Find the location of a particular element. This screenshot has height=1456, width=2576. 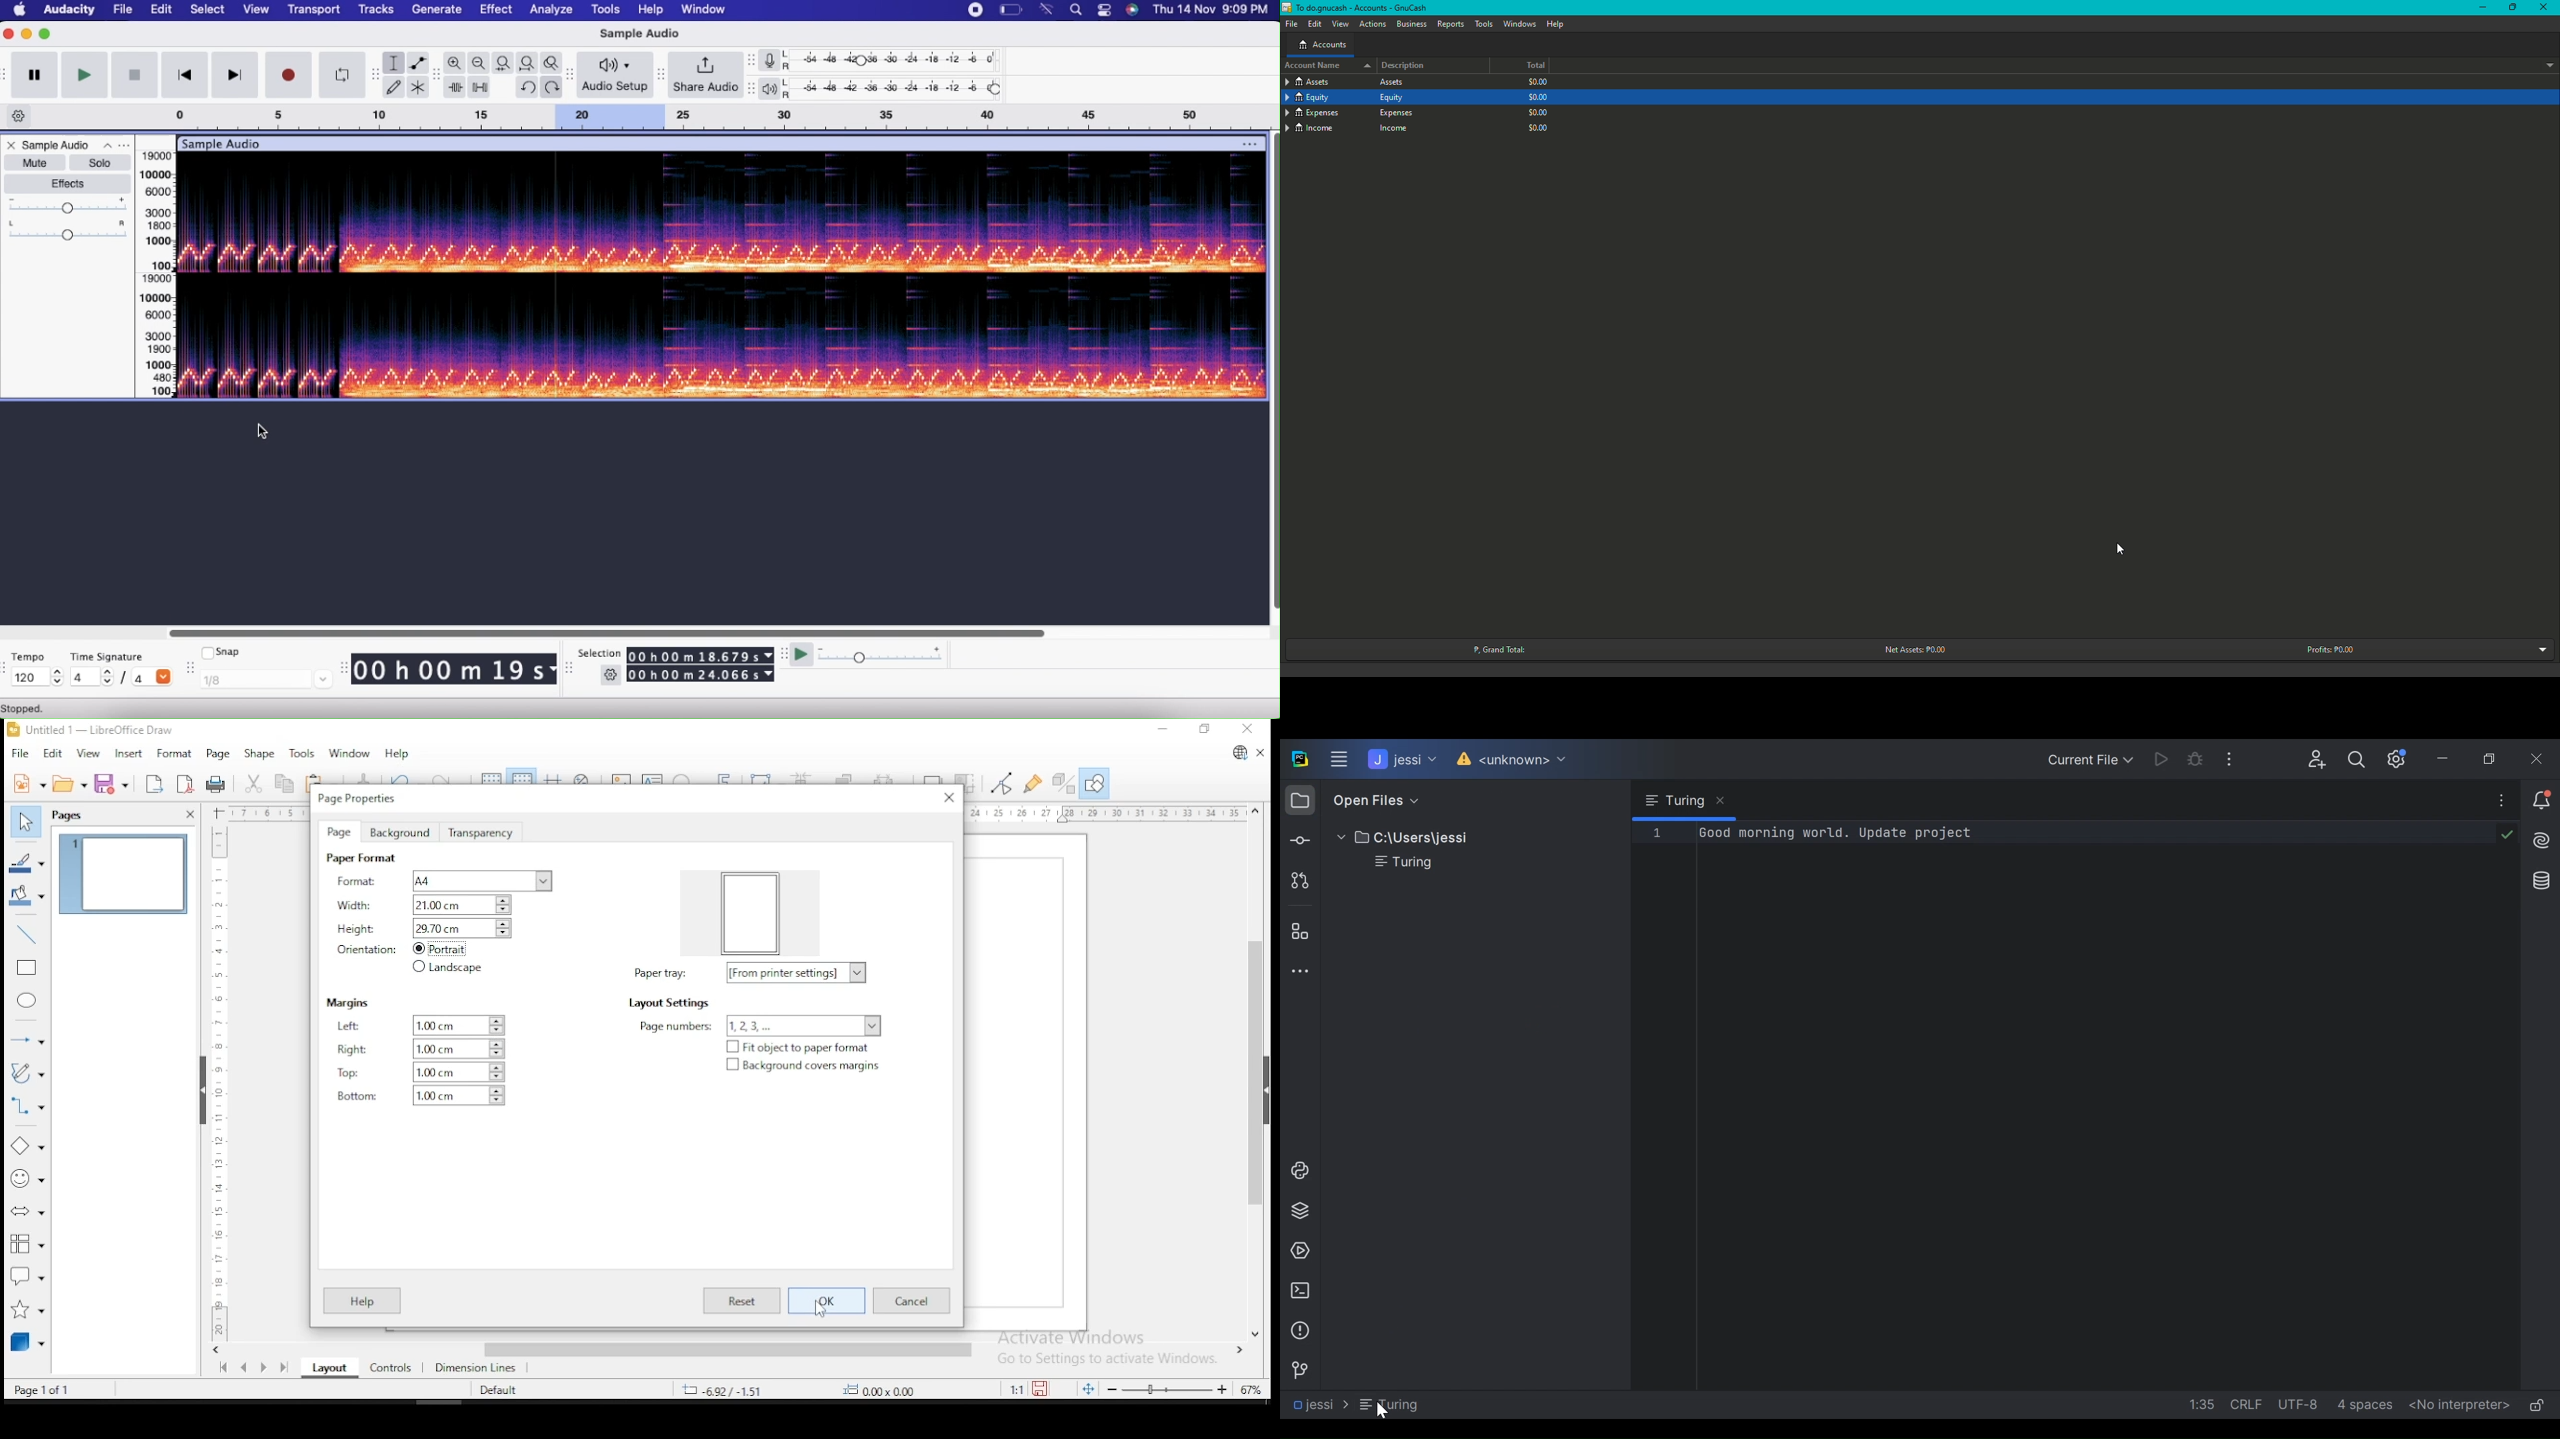

page properties is located at coordinates (375, 800).